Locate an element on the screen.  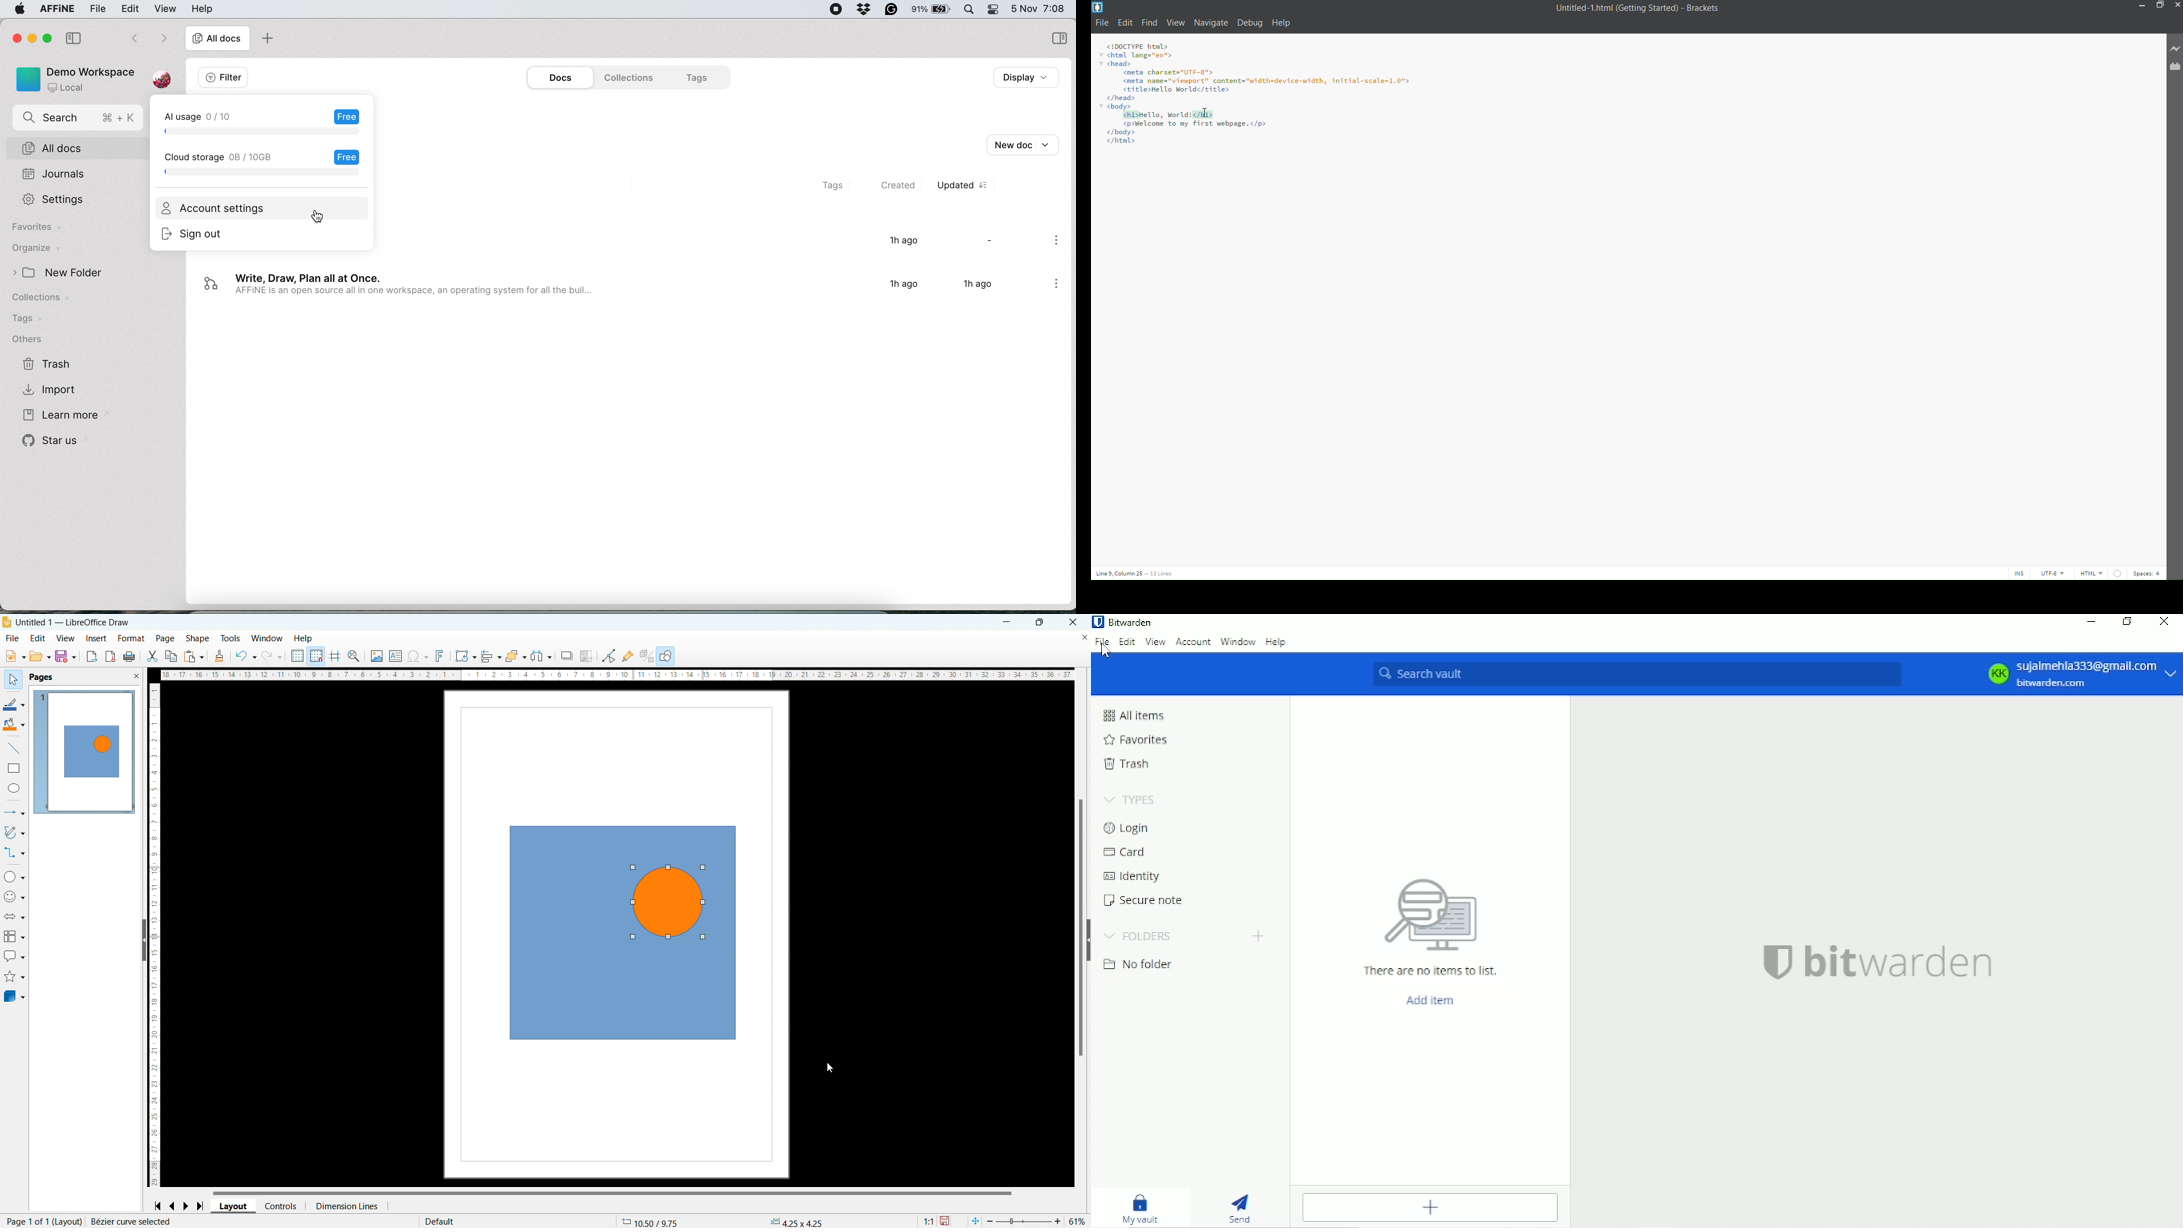
Bezier curve selected is located at coordinates (147, 1221).